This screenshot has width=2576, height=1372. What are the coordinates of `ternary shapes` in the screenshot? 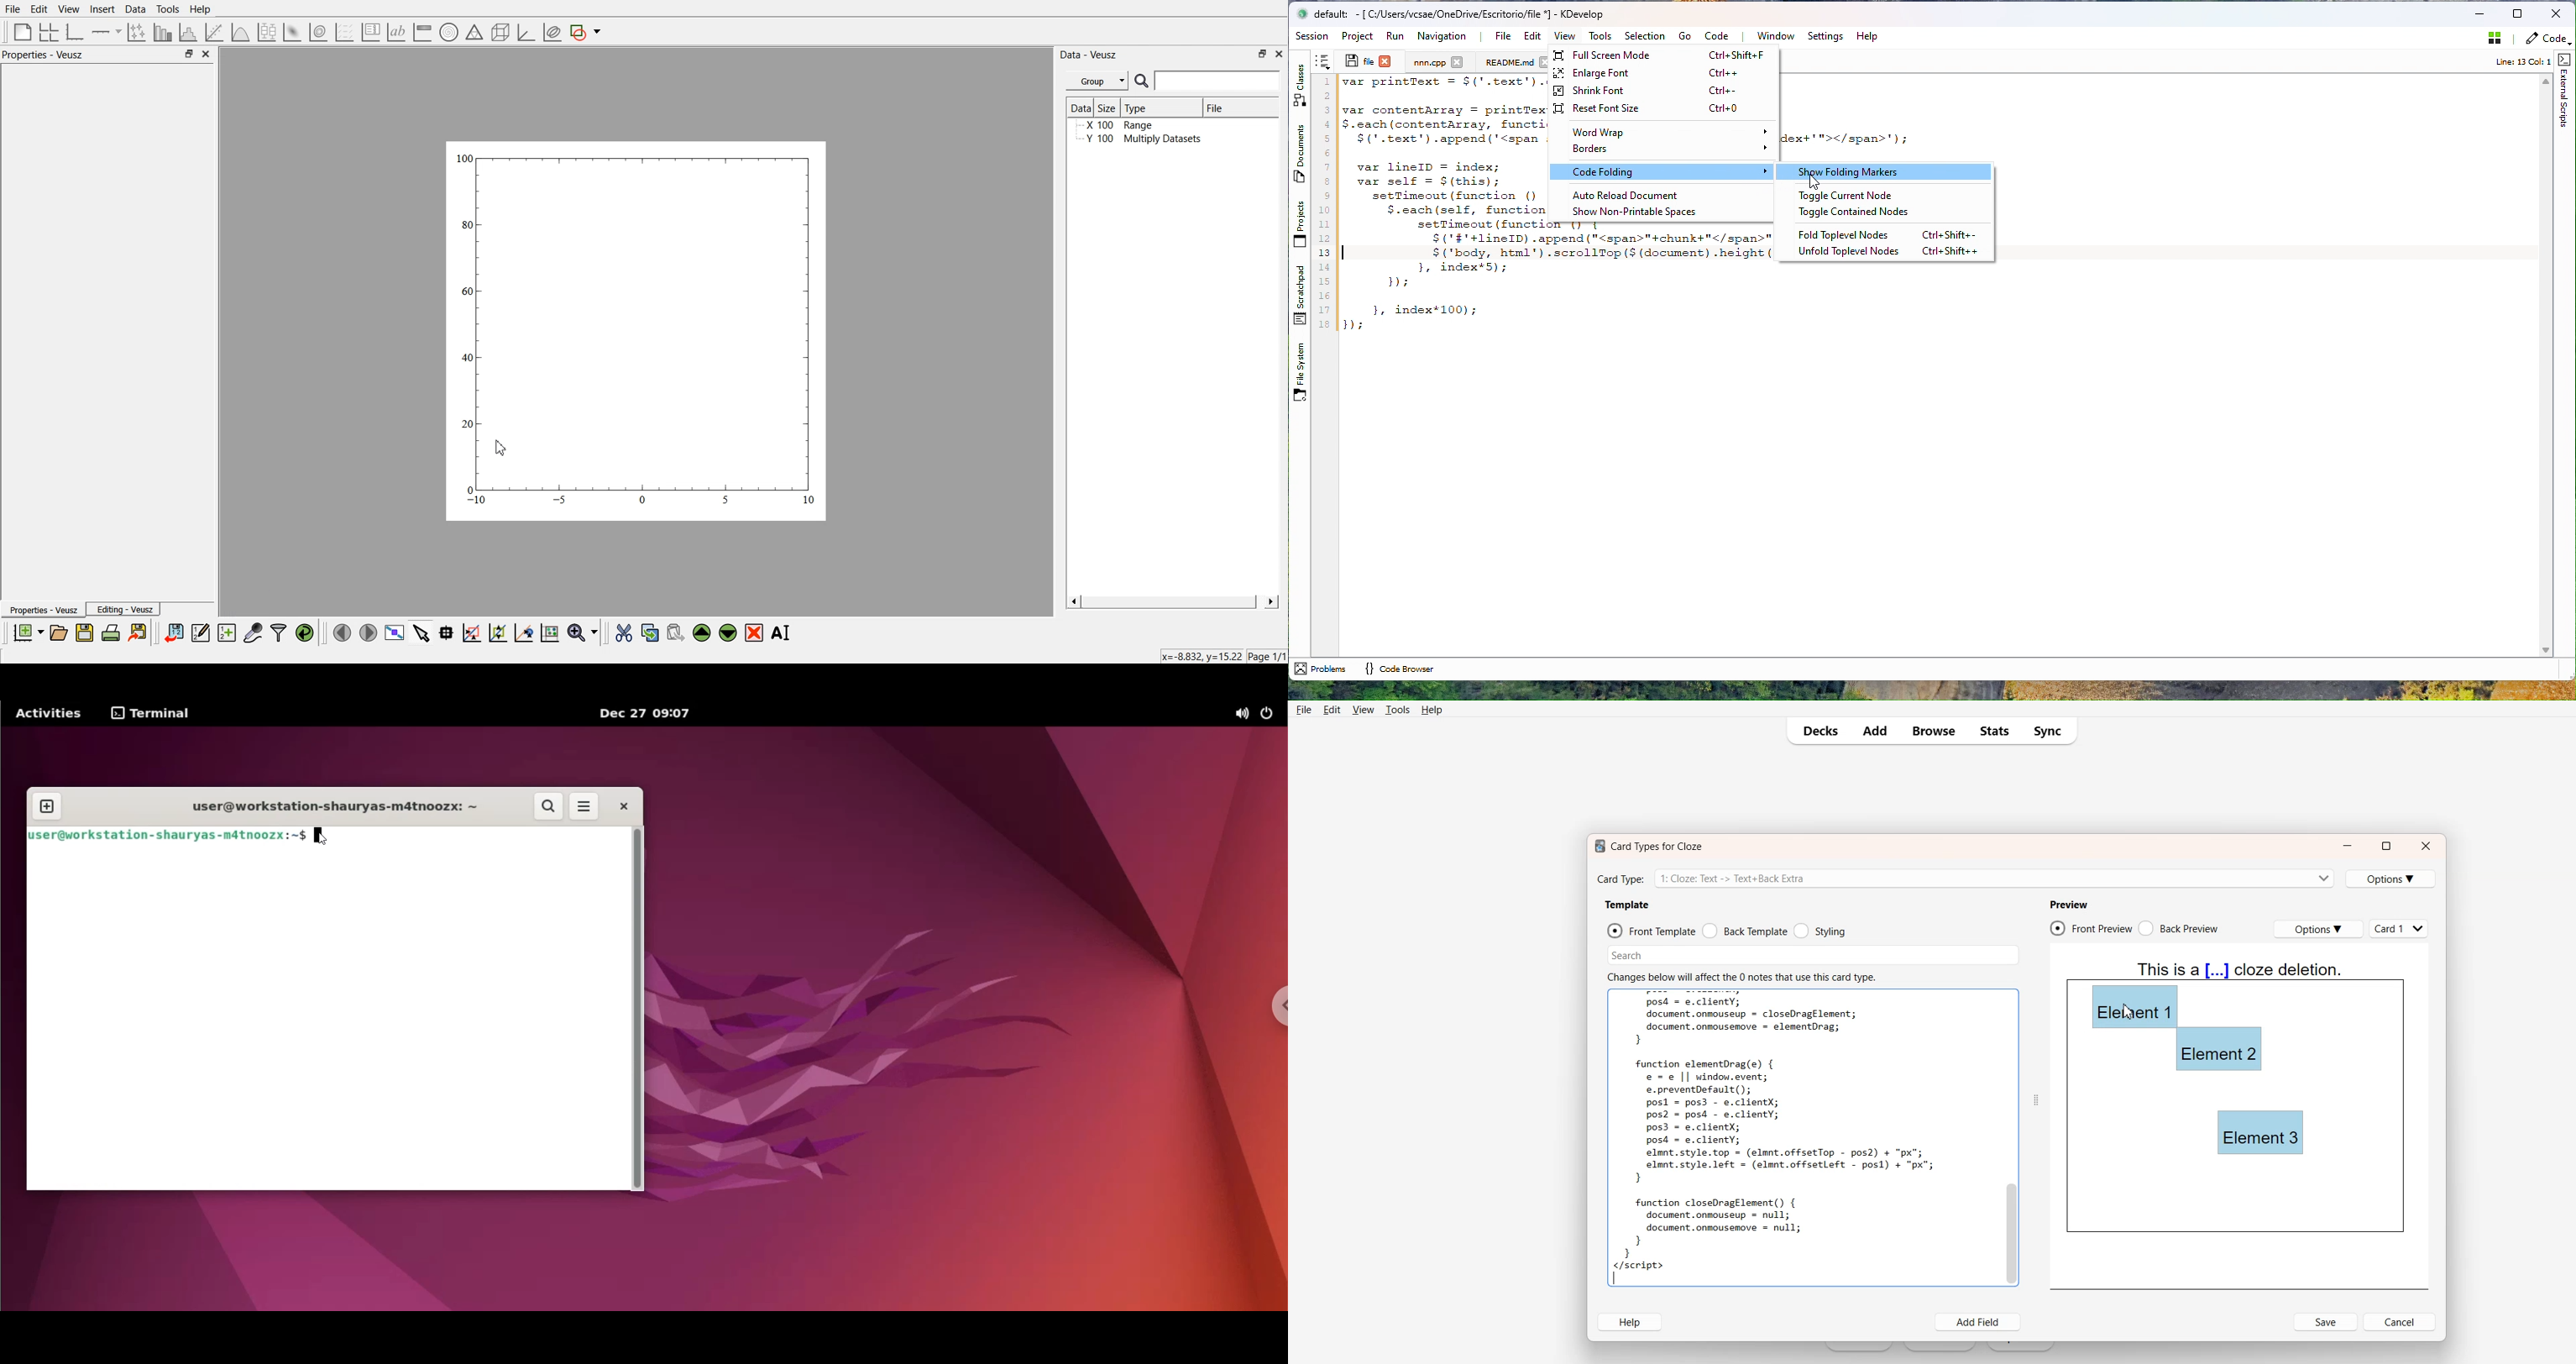 It's located at (472, 34).